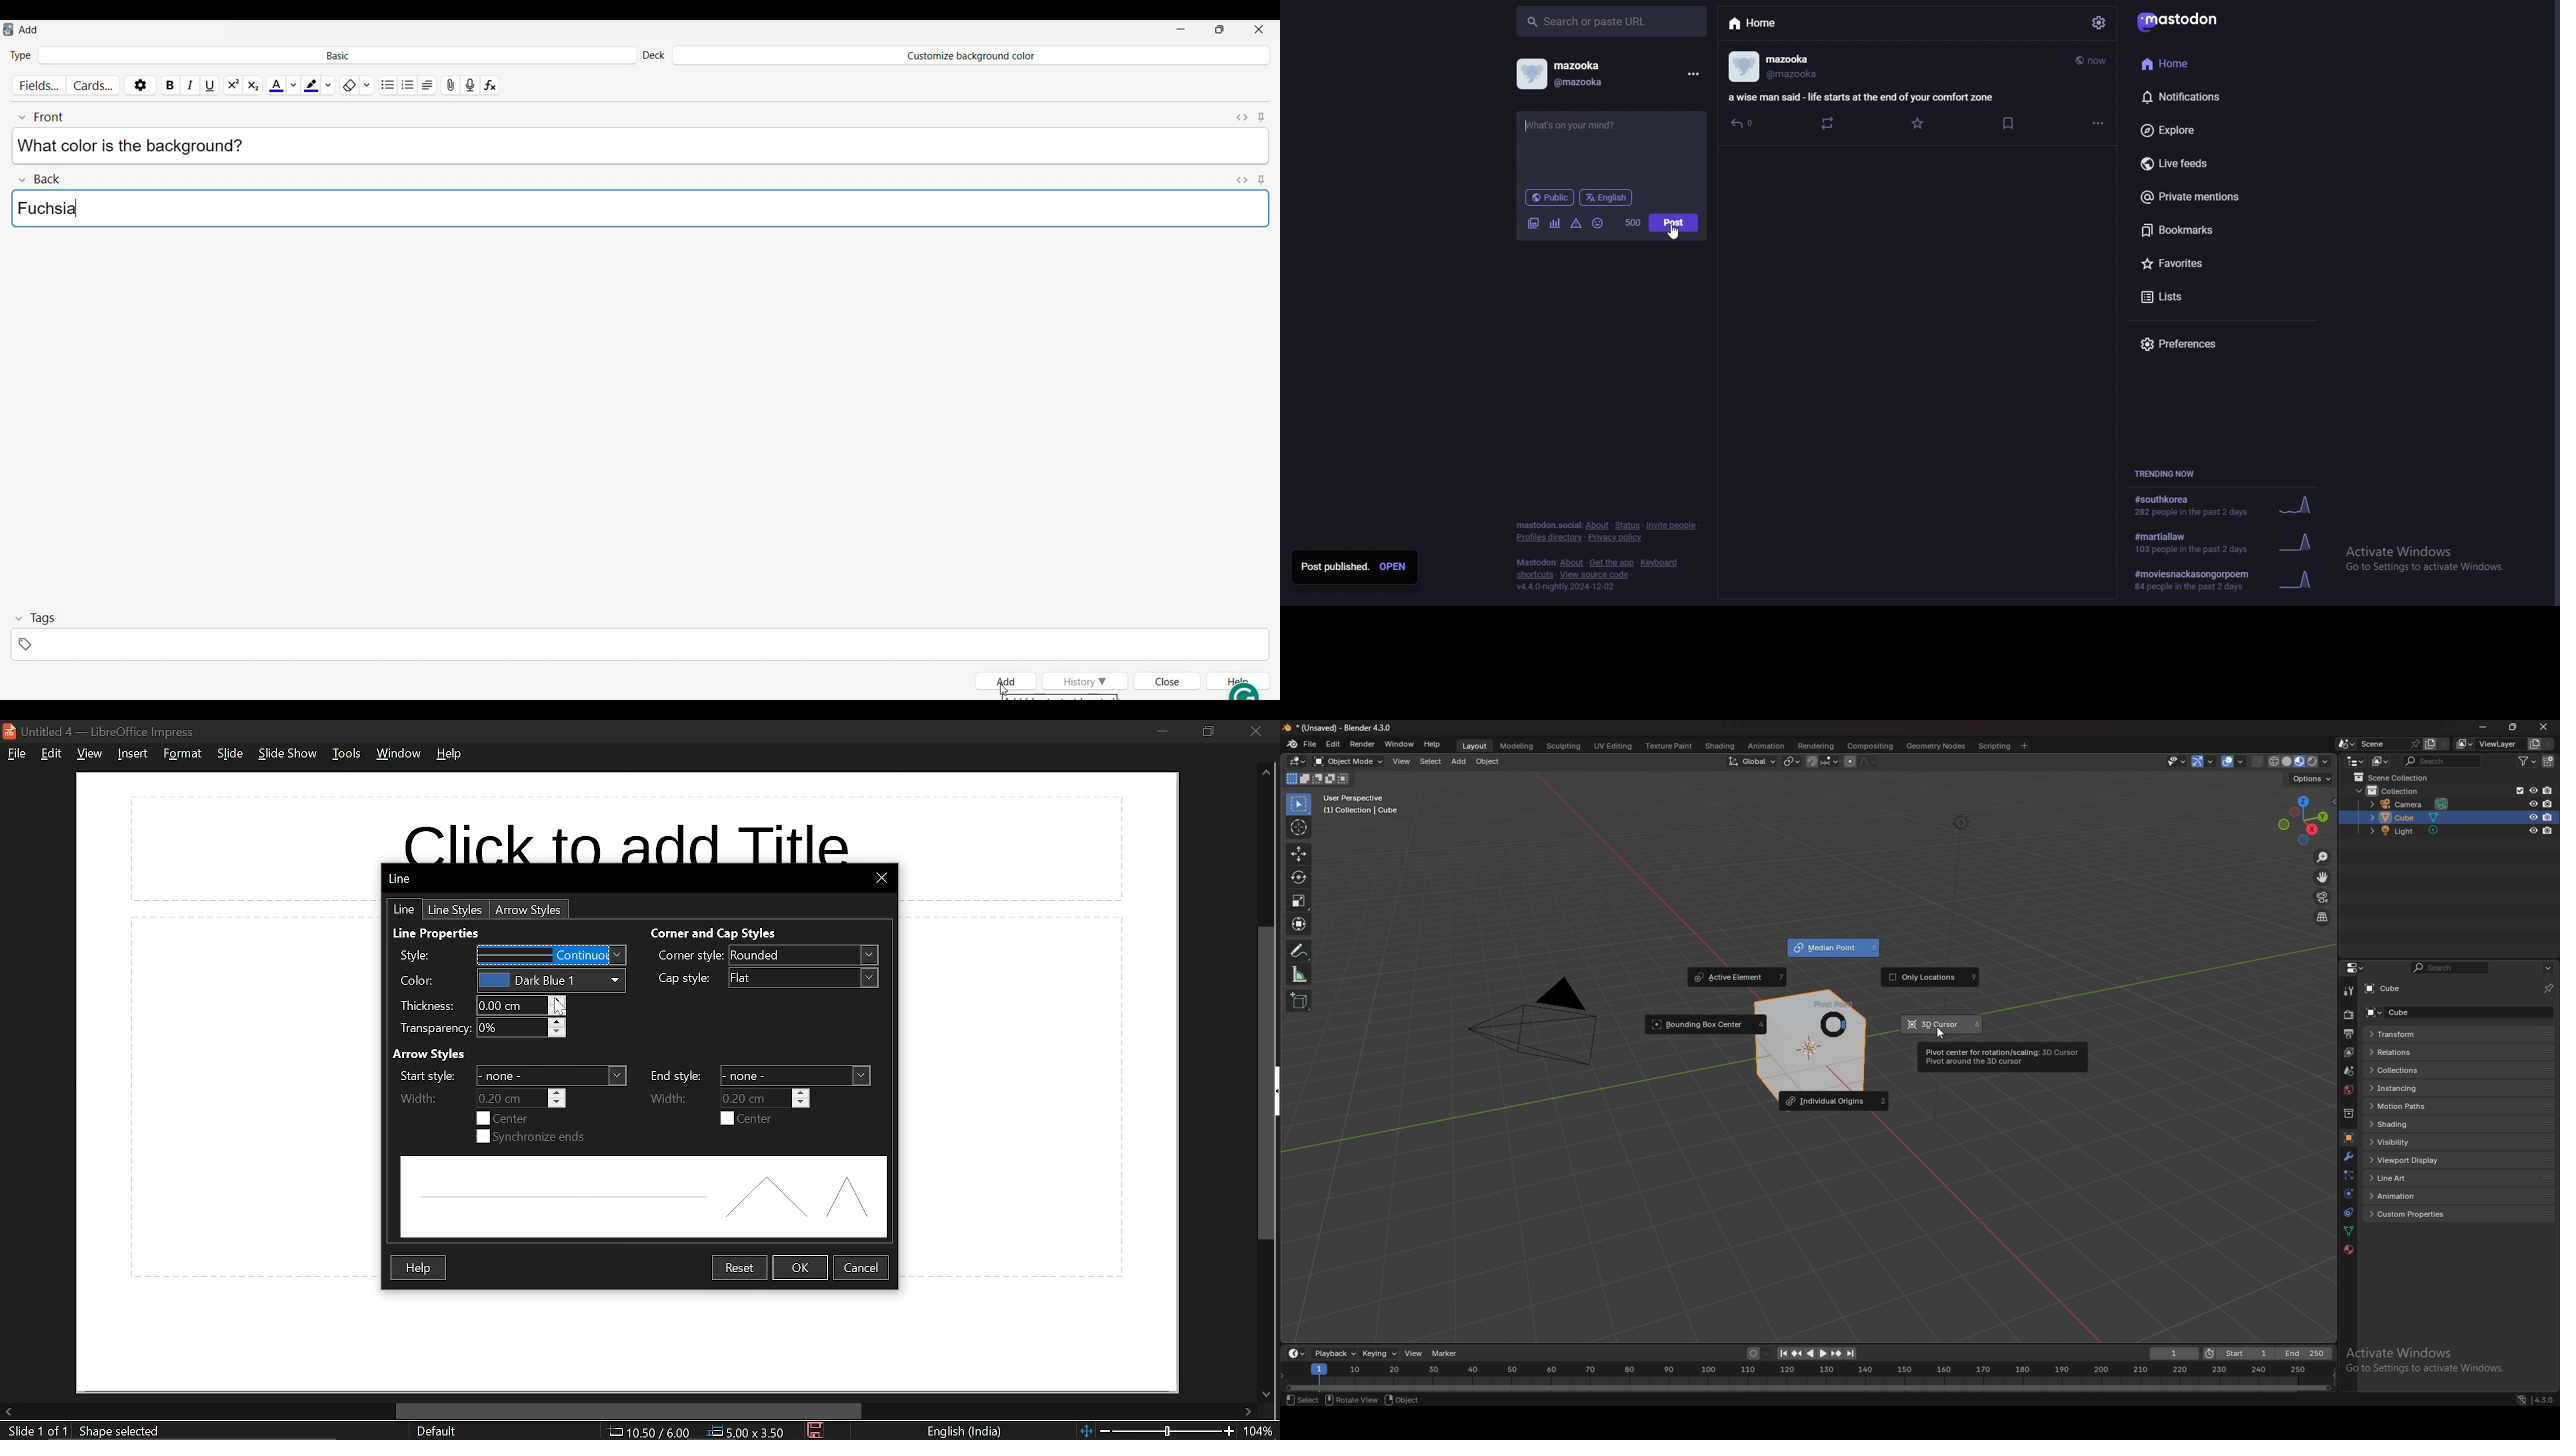 The width and height of the screenshot is (2576, 1456). What do you see at coordinates (211, 83) in the screenshot?
I see `Underline ` at bounding box center [211, 83].